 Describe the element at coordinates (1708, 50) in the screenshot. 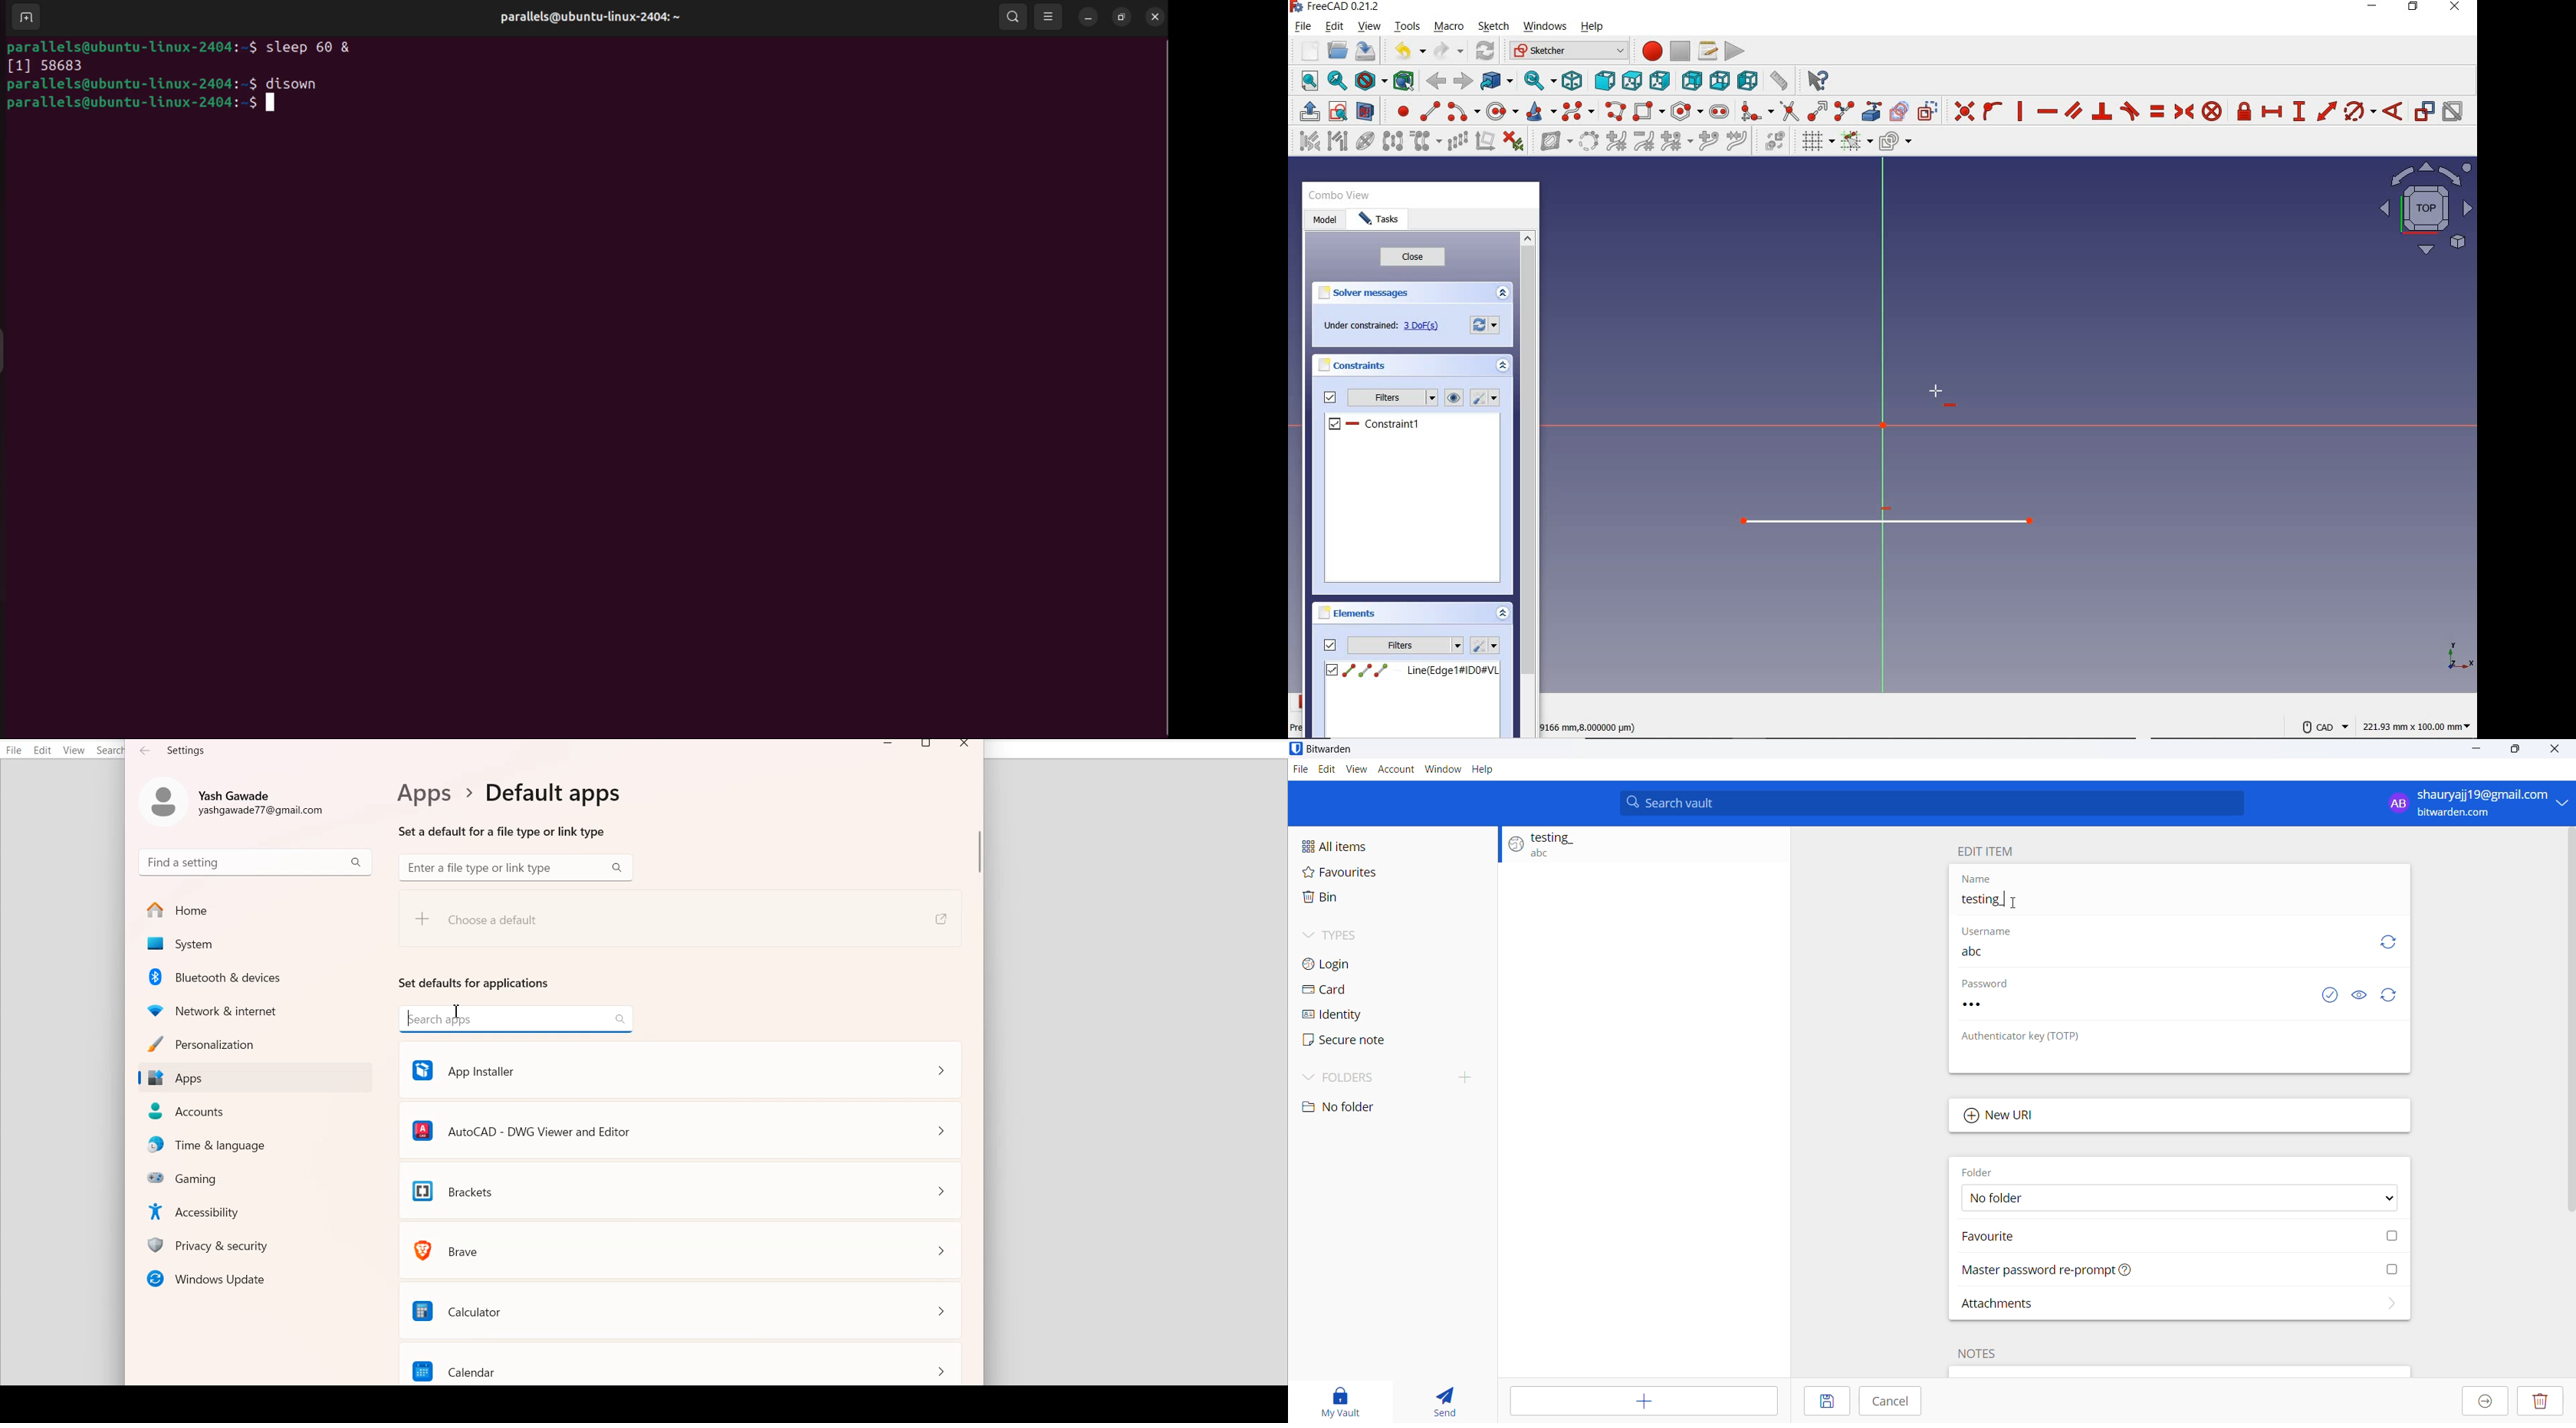

I see `MACROS` at that location.